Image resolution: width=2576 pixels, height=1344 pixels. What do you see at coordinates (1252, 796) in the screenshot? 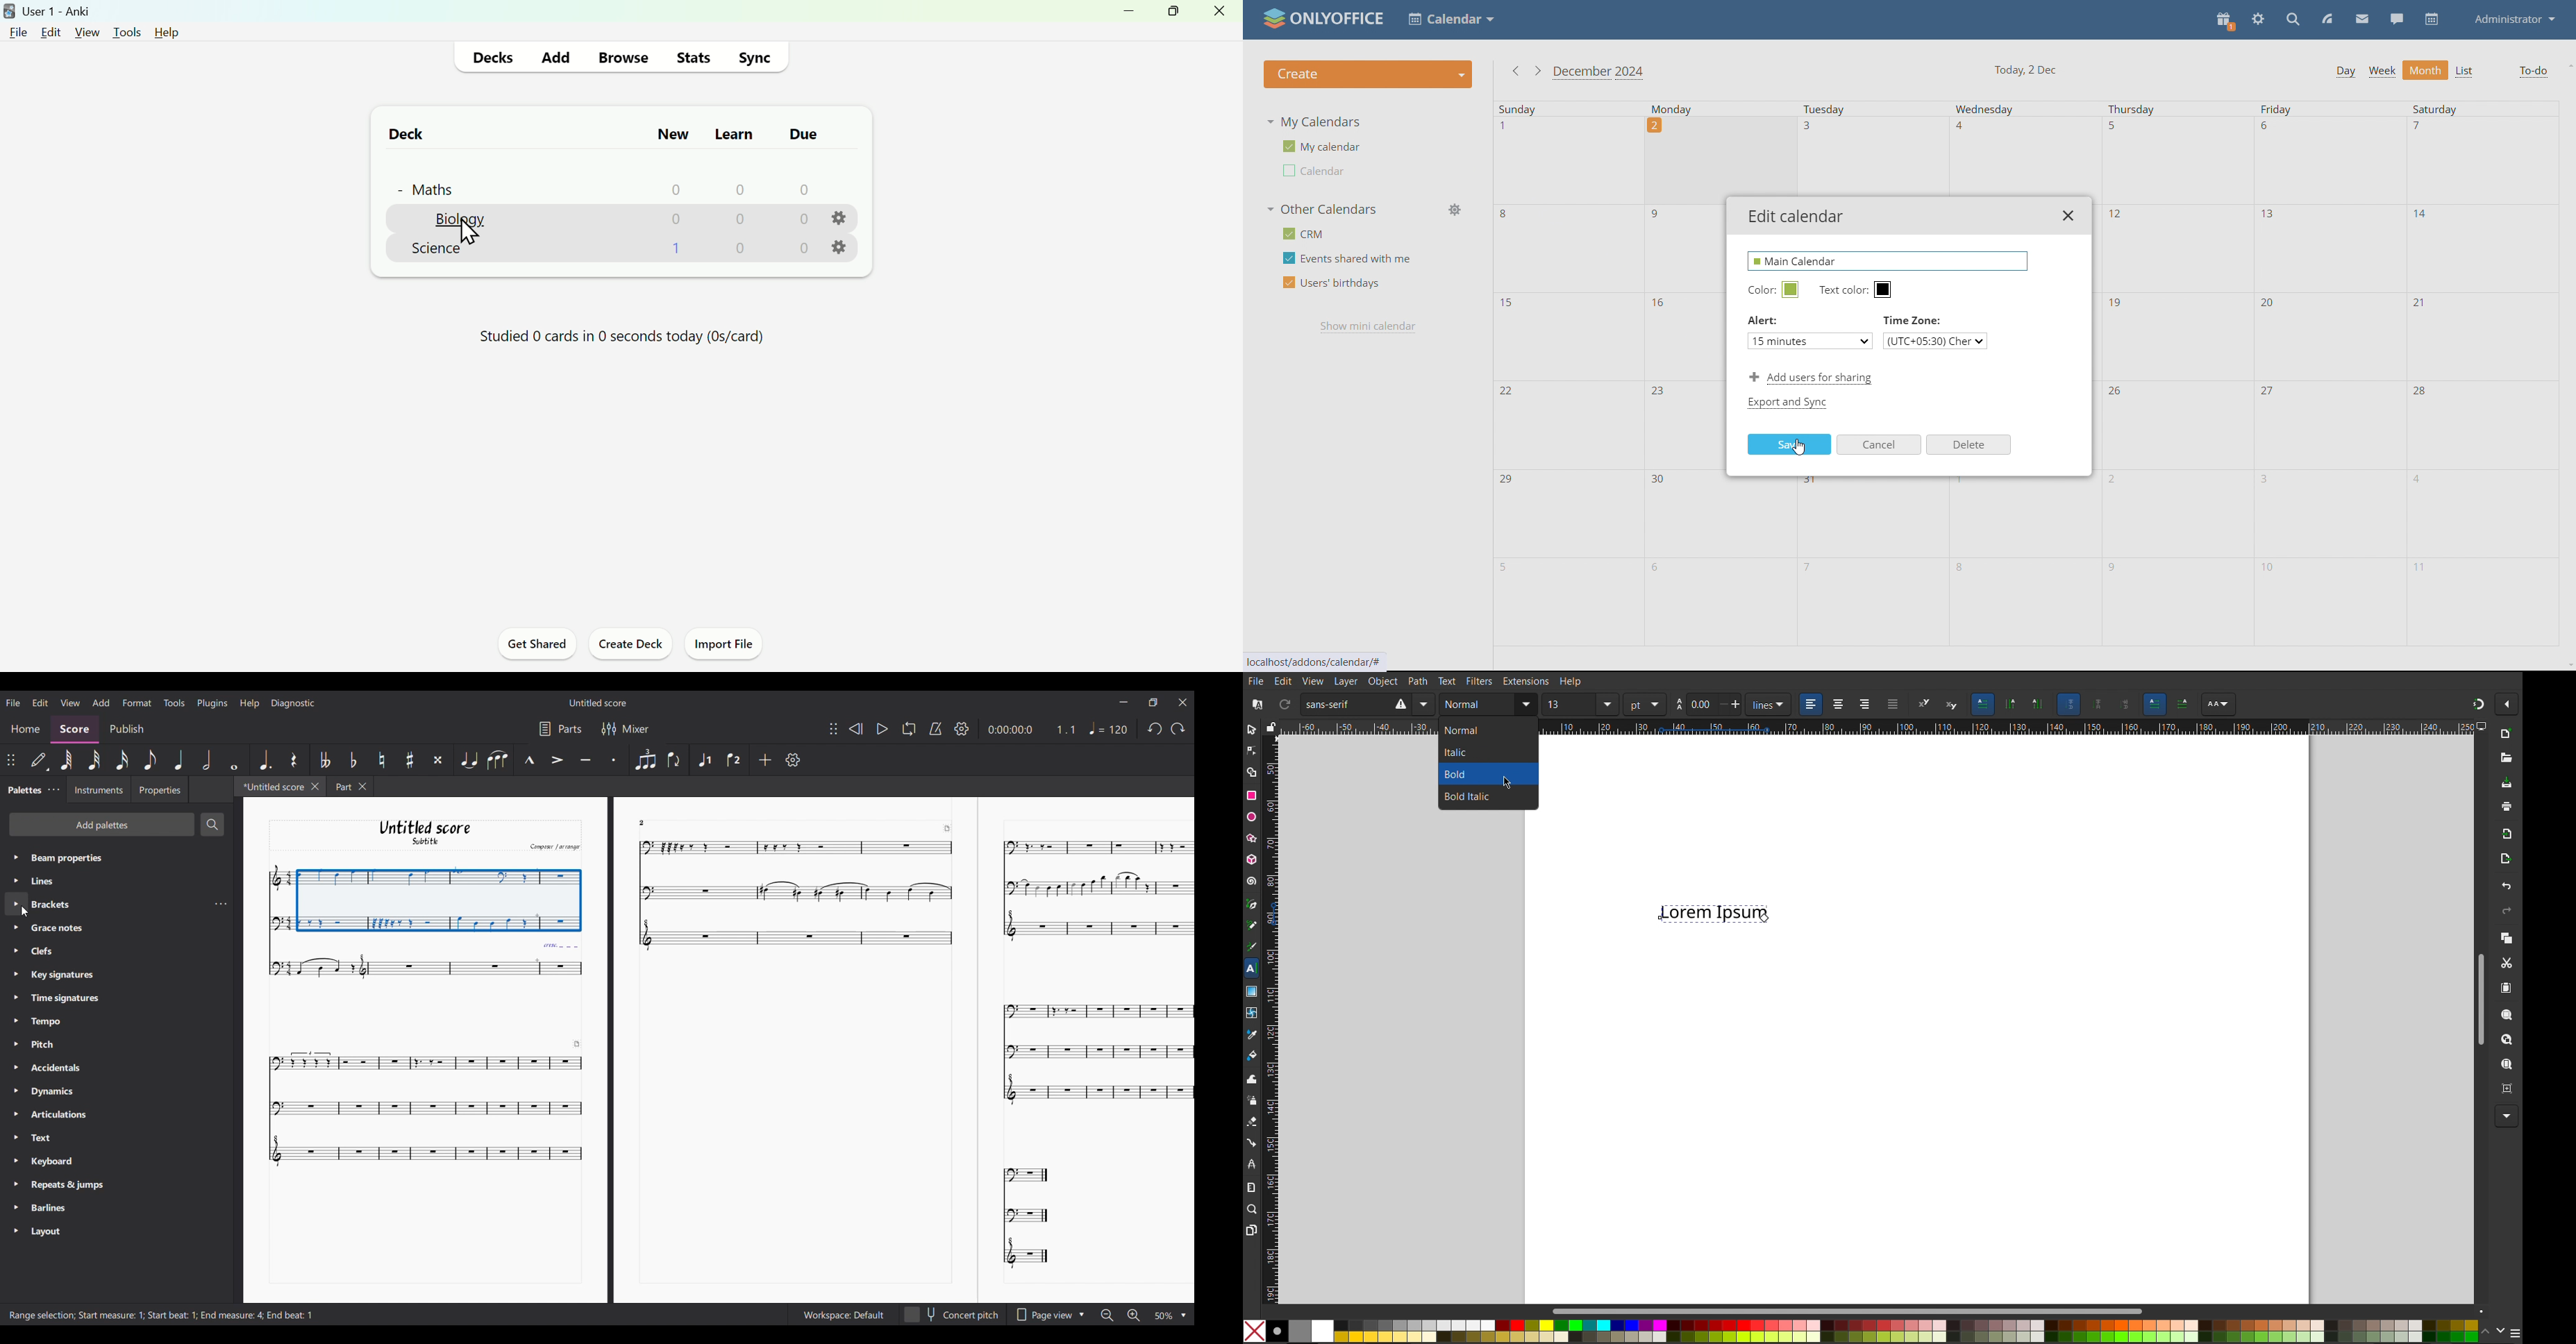
I see `Rectangle Tool` at bounding box center [1252, 796].